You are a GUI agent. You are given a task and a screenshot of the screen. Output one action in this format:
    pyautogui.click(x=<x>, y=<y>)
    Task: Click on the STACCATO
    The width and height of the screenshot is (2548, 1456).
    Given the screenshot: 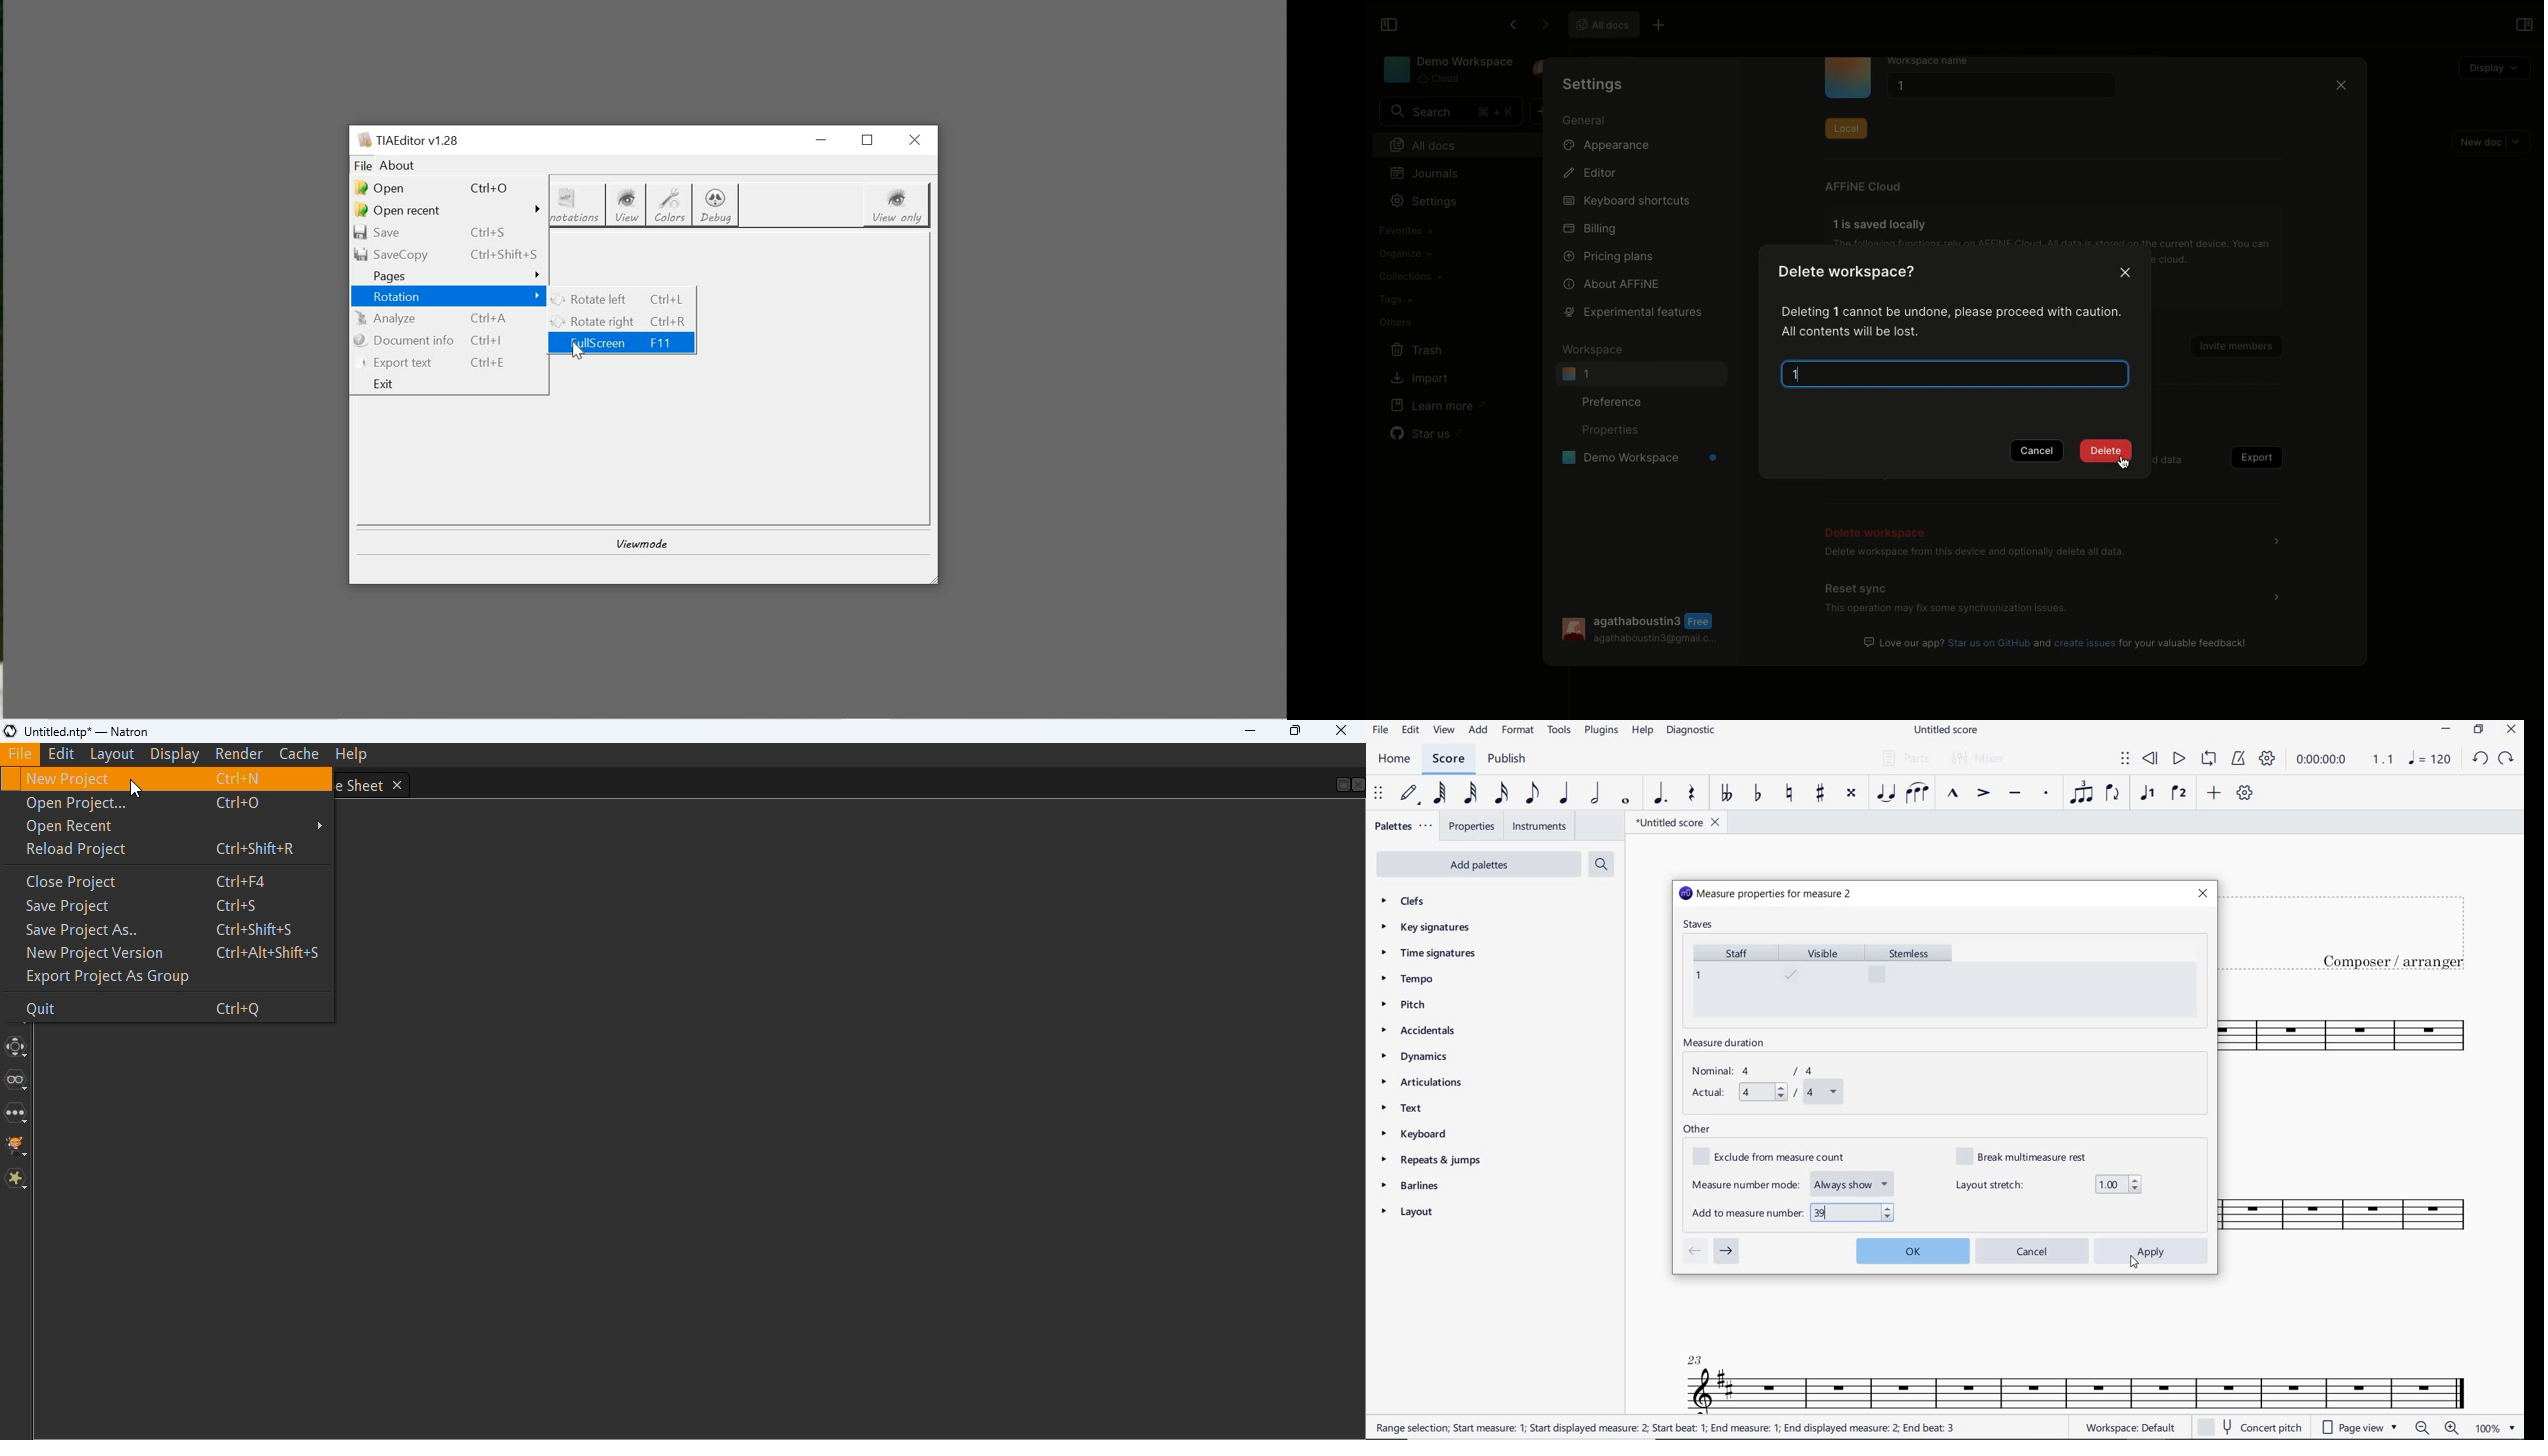 What is the action you would take?
    pyautogui.click(x=2046, y=794)
    